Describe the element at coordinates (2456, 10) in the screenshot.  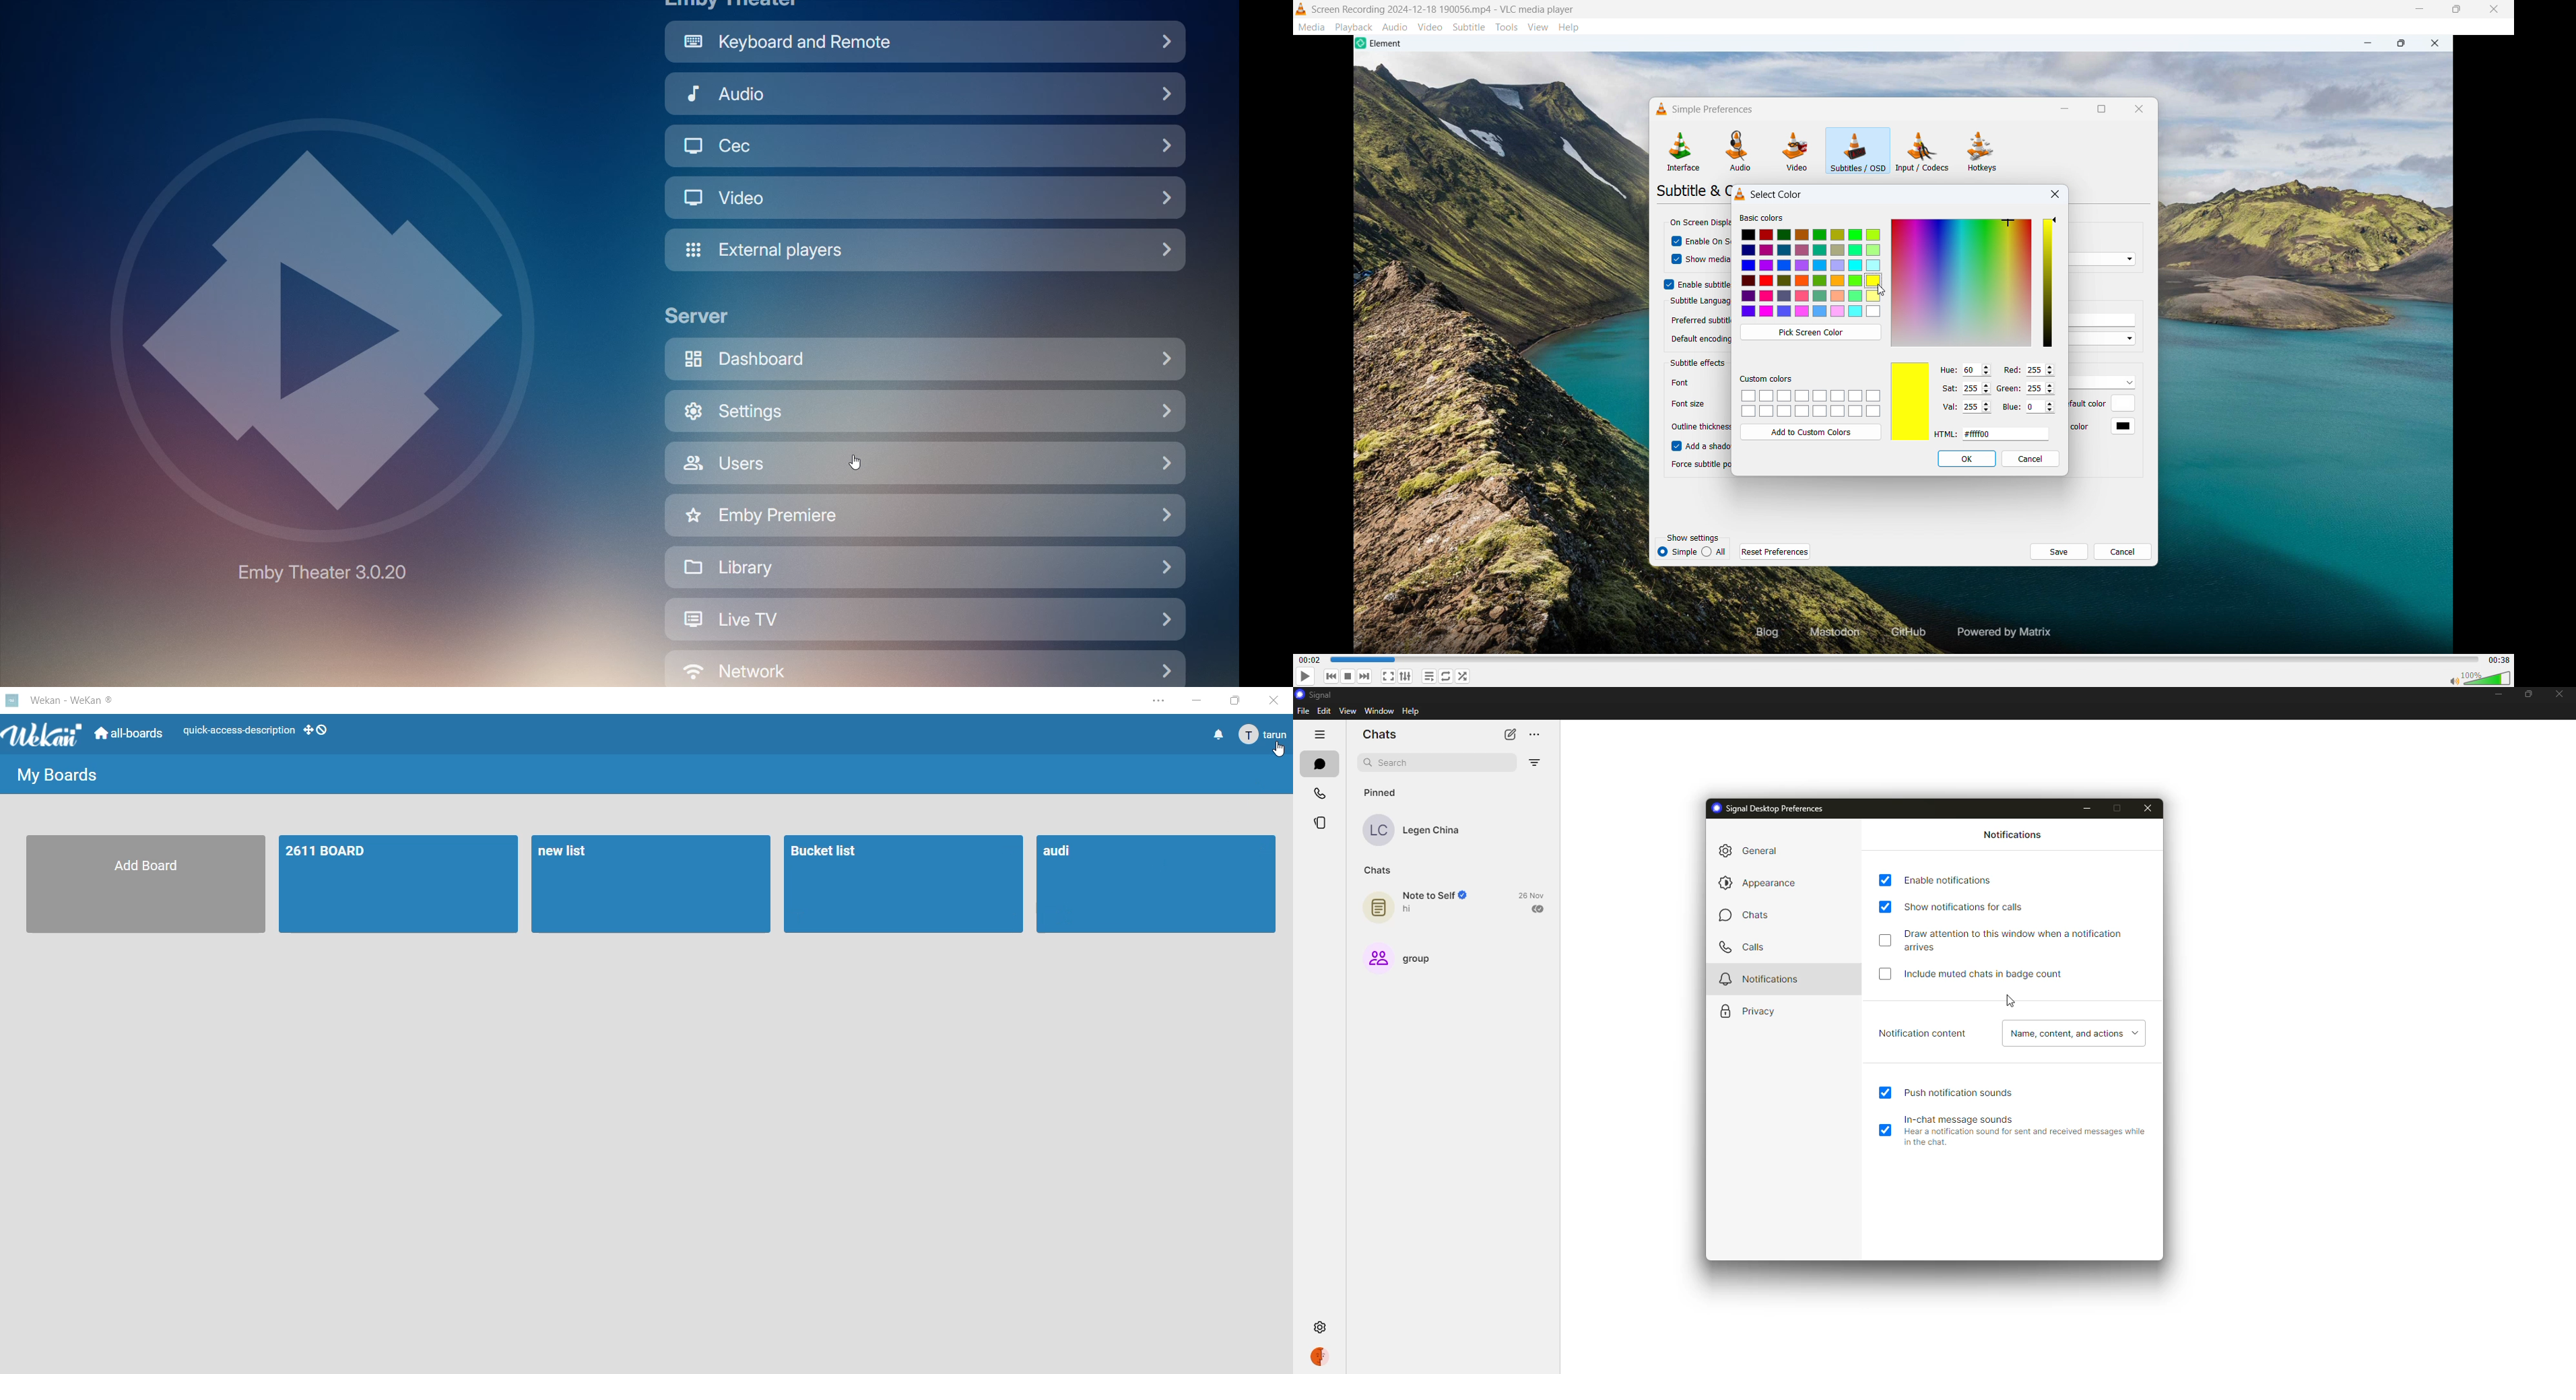
I see `Maximise ` at that location.